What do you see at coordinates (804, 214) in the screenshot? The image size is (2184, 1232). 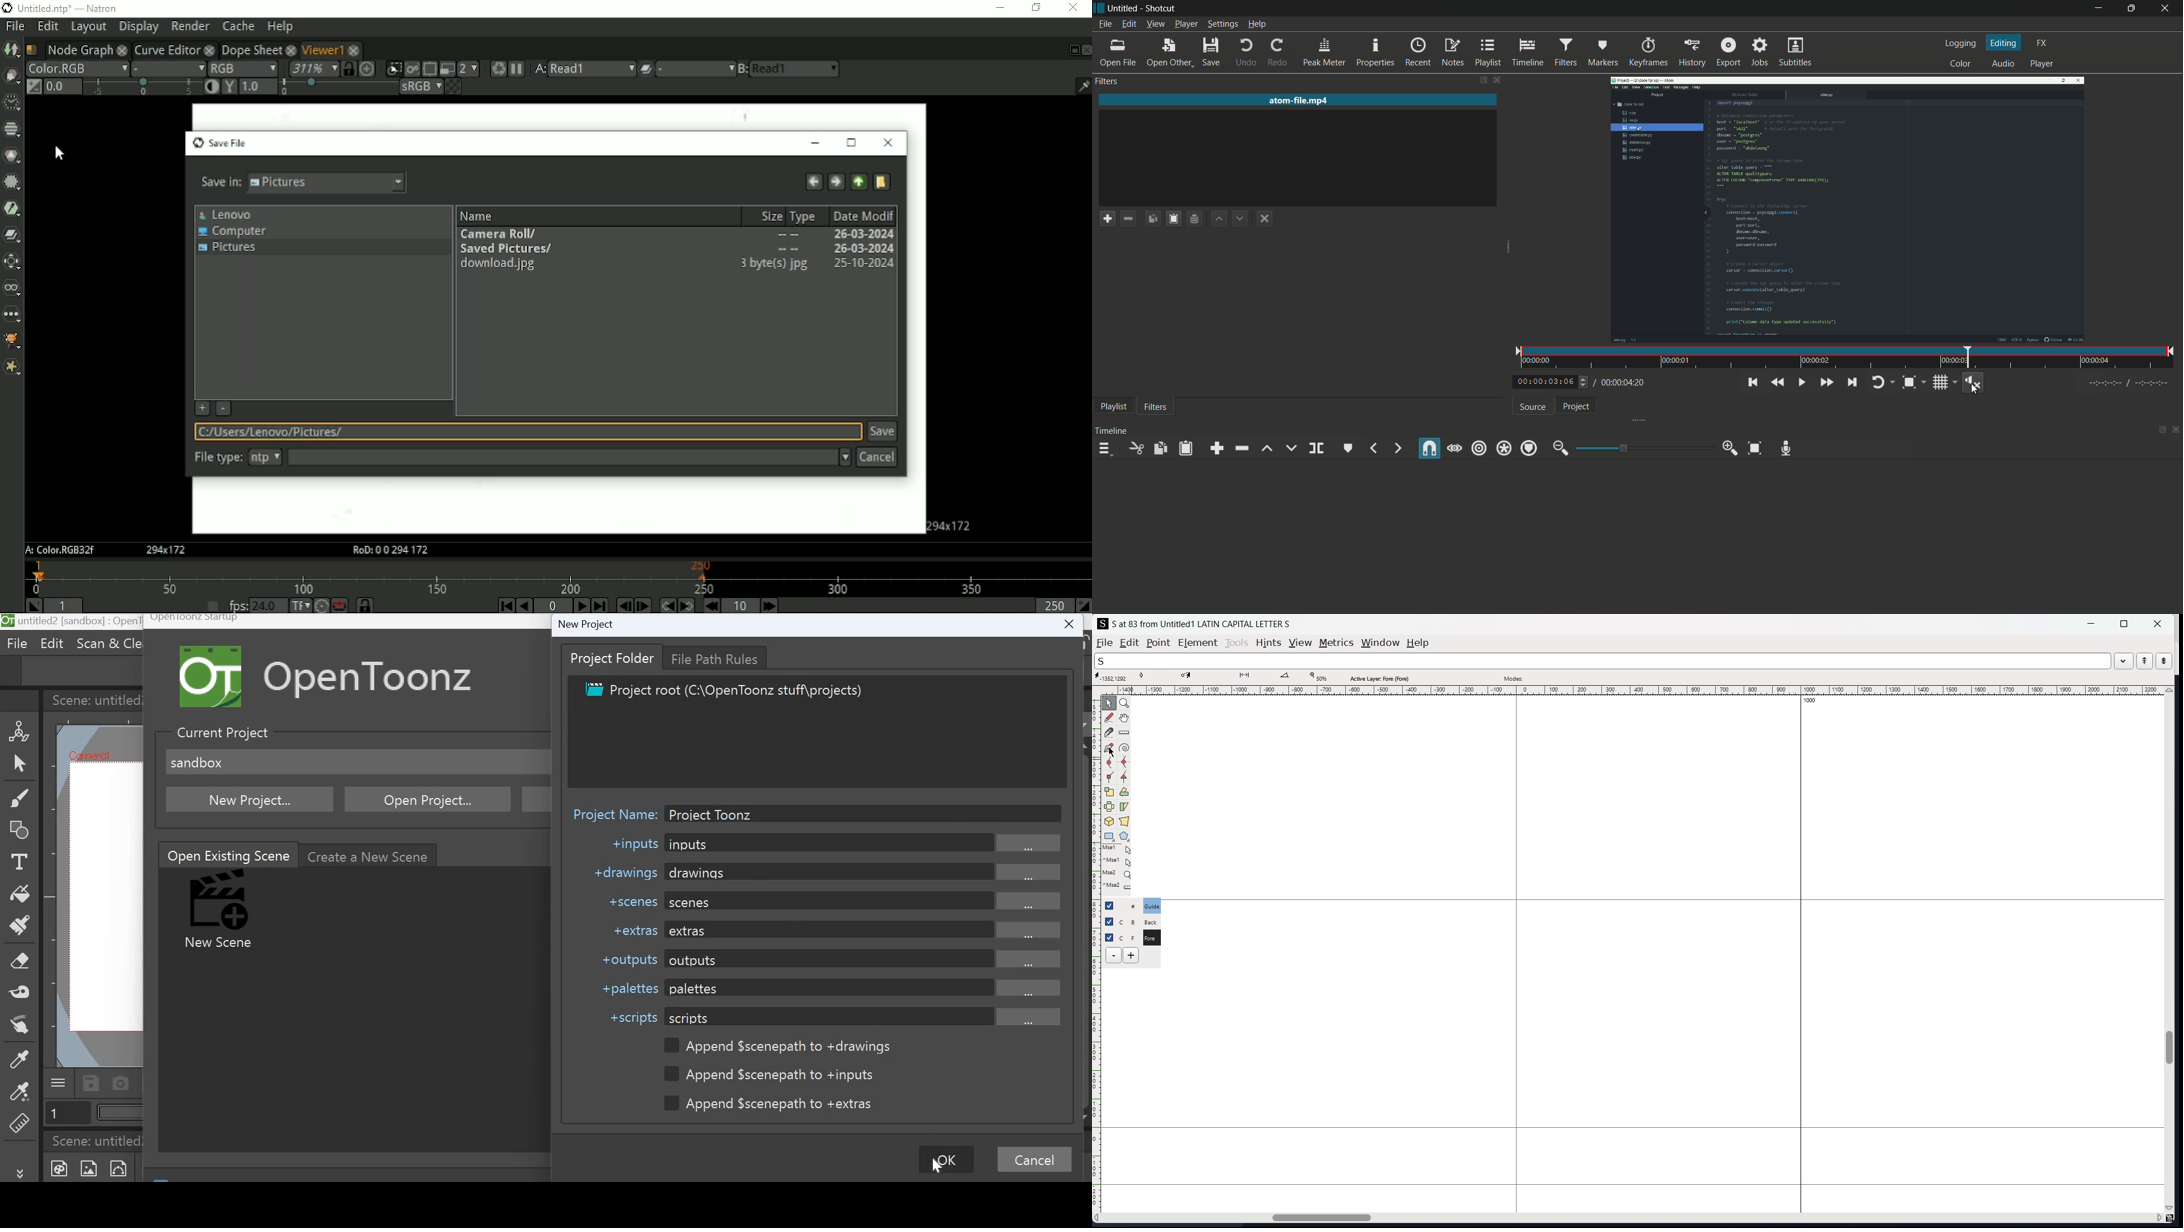 I see `Type` at bounding box center [804, 214].